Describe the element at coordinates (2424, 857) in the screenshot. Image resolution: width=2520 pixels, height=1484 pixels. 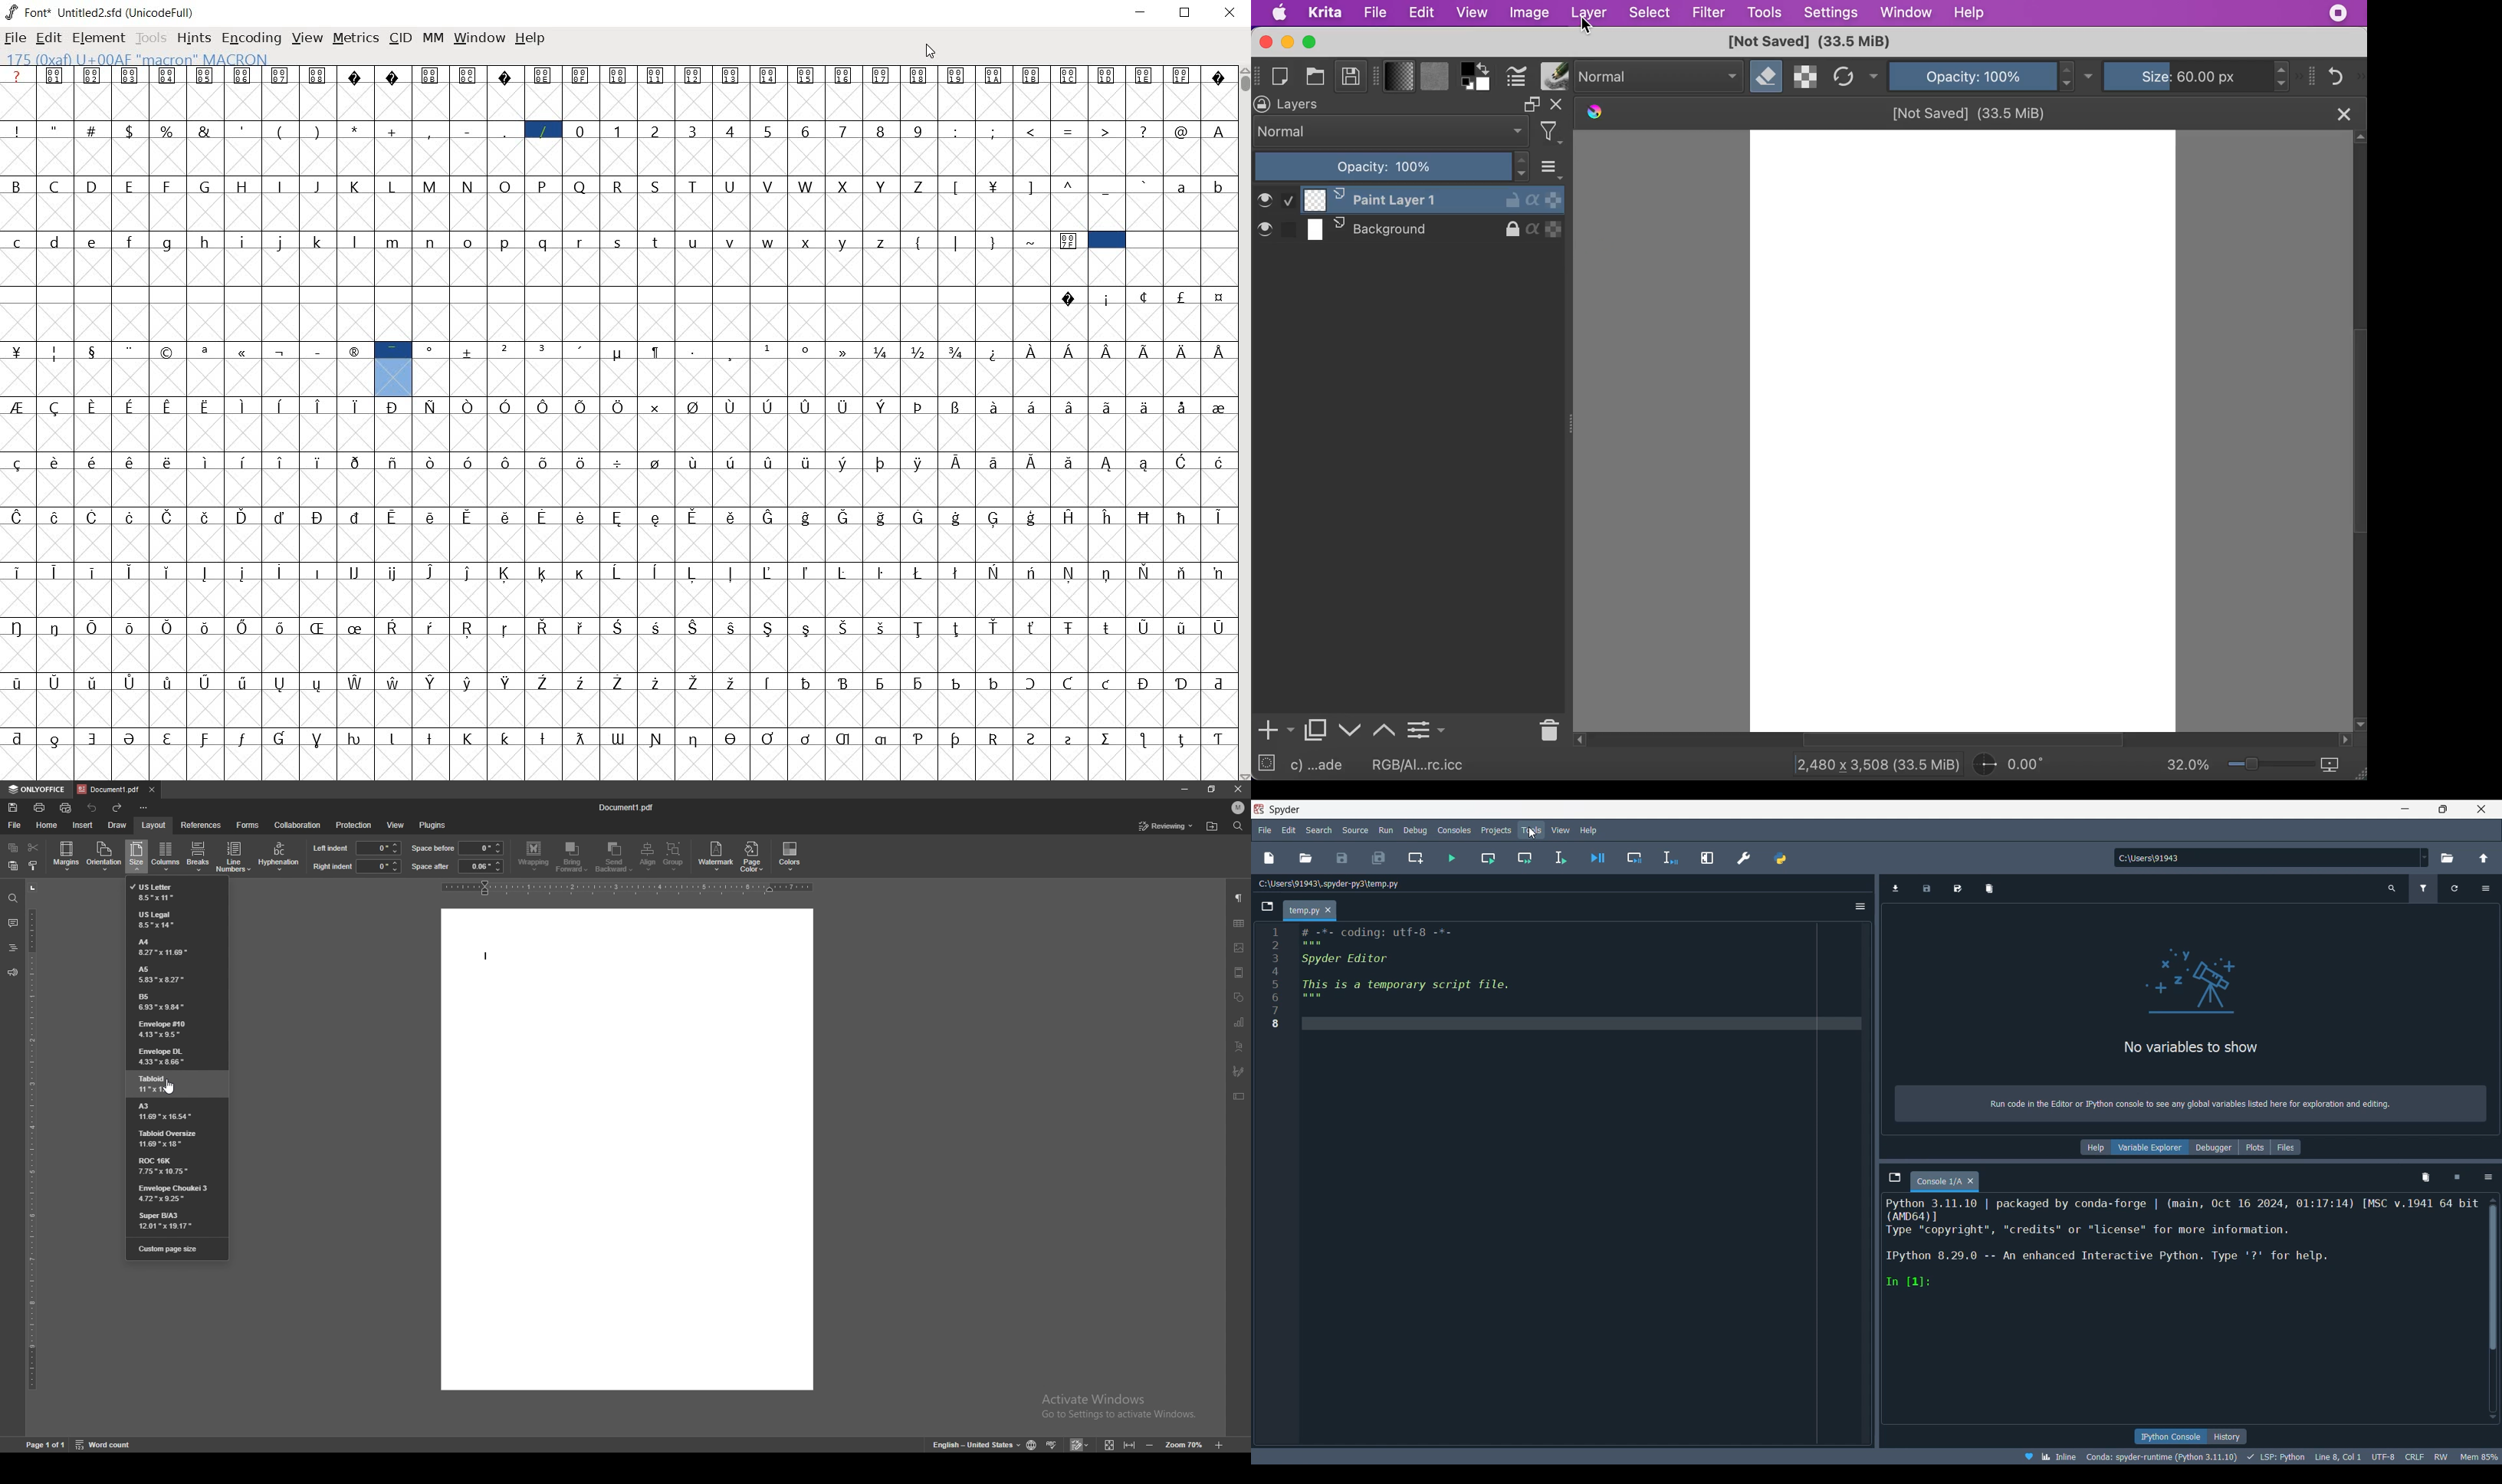
I see `Location options ` at that location.